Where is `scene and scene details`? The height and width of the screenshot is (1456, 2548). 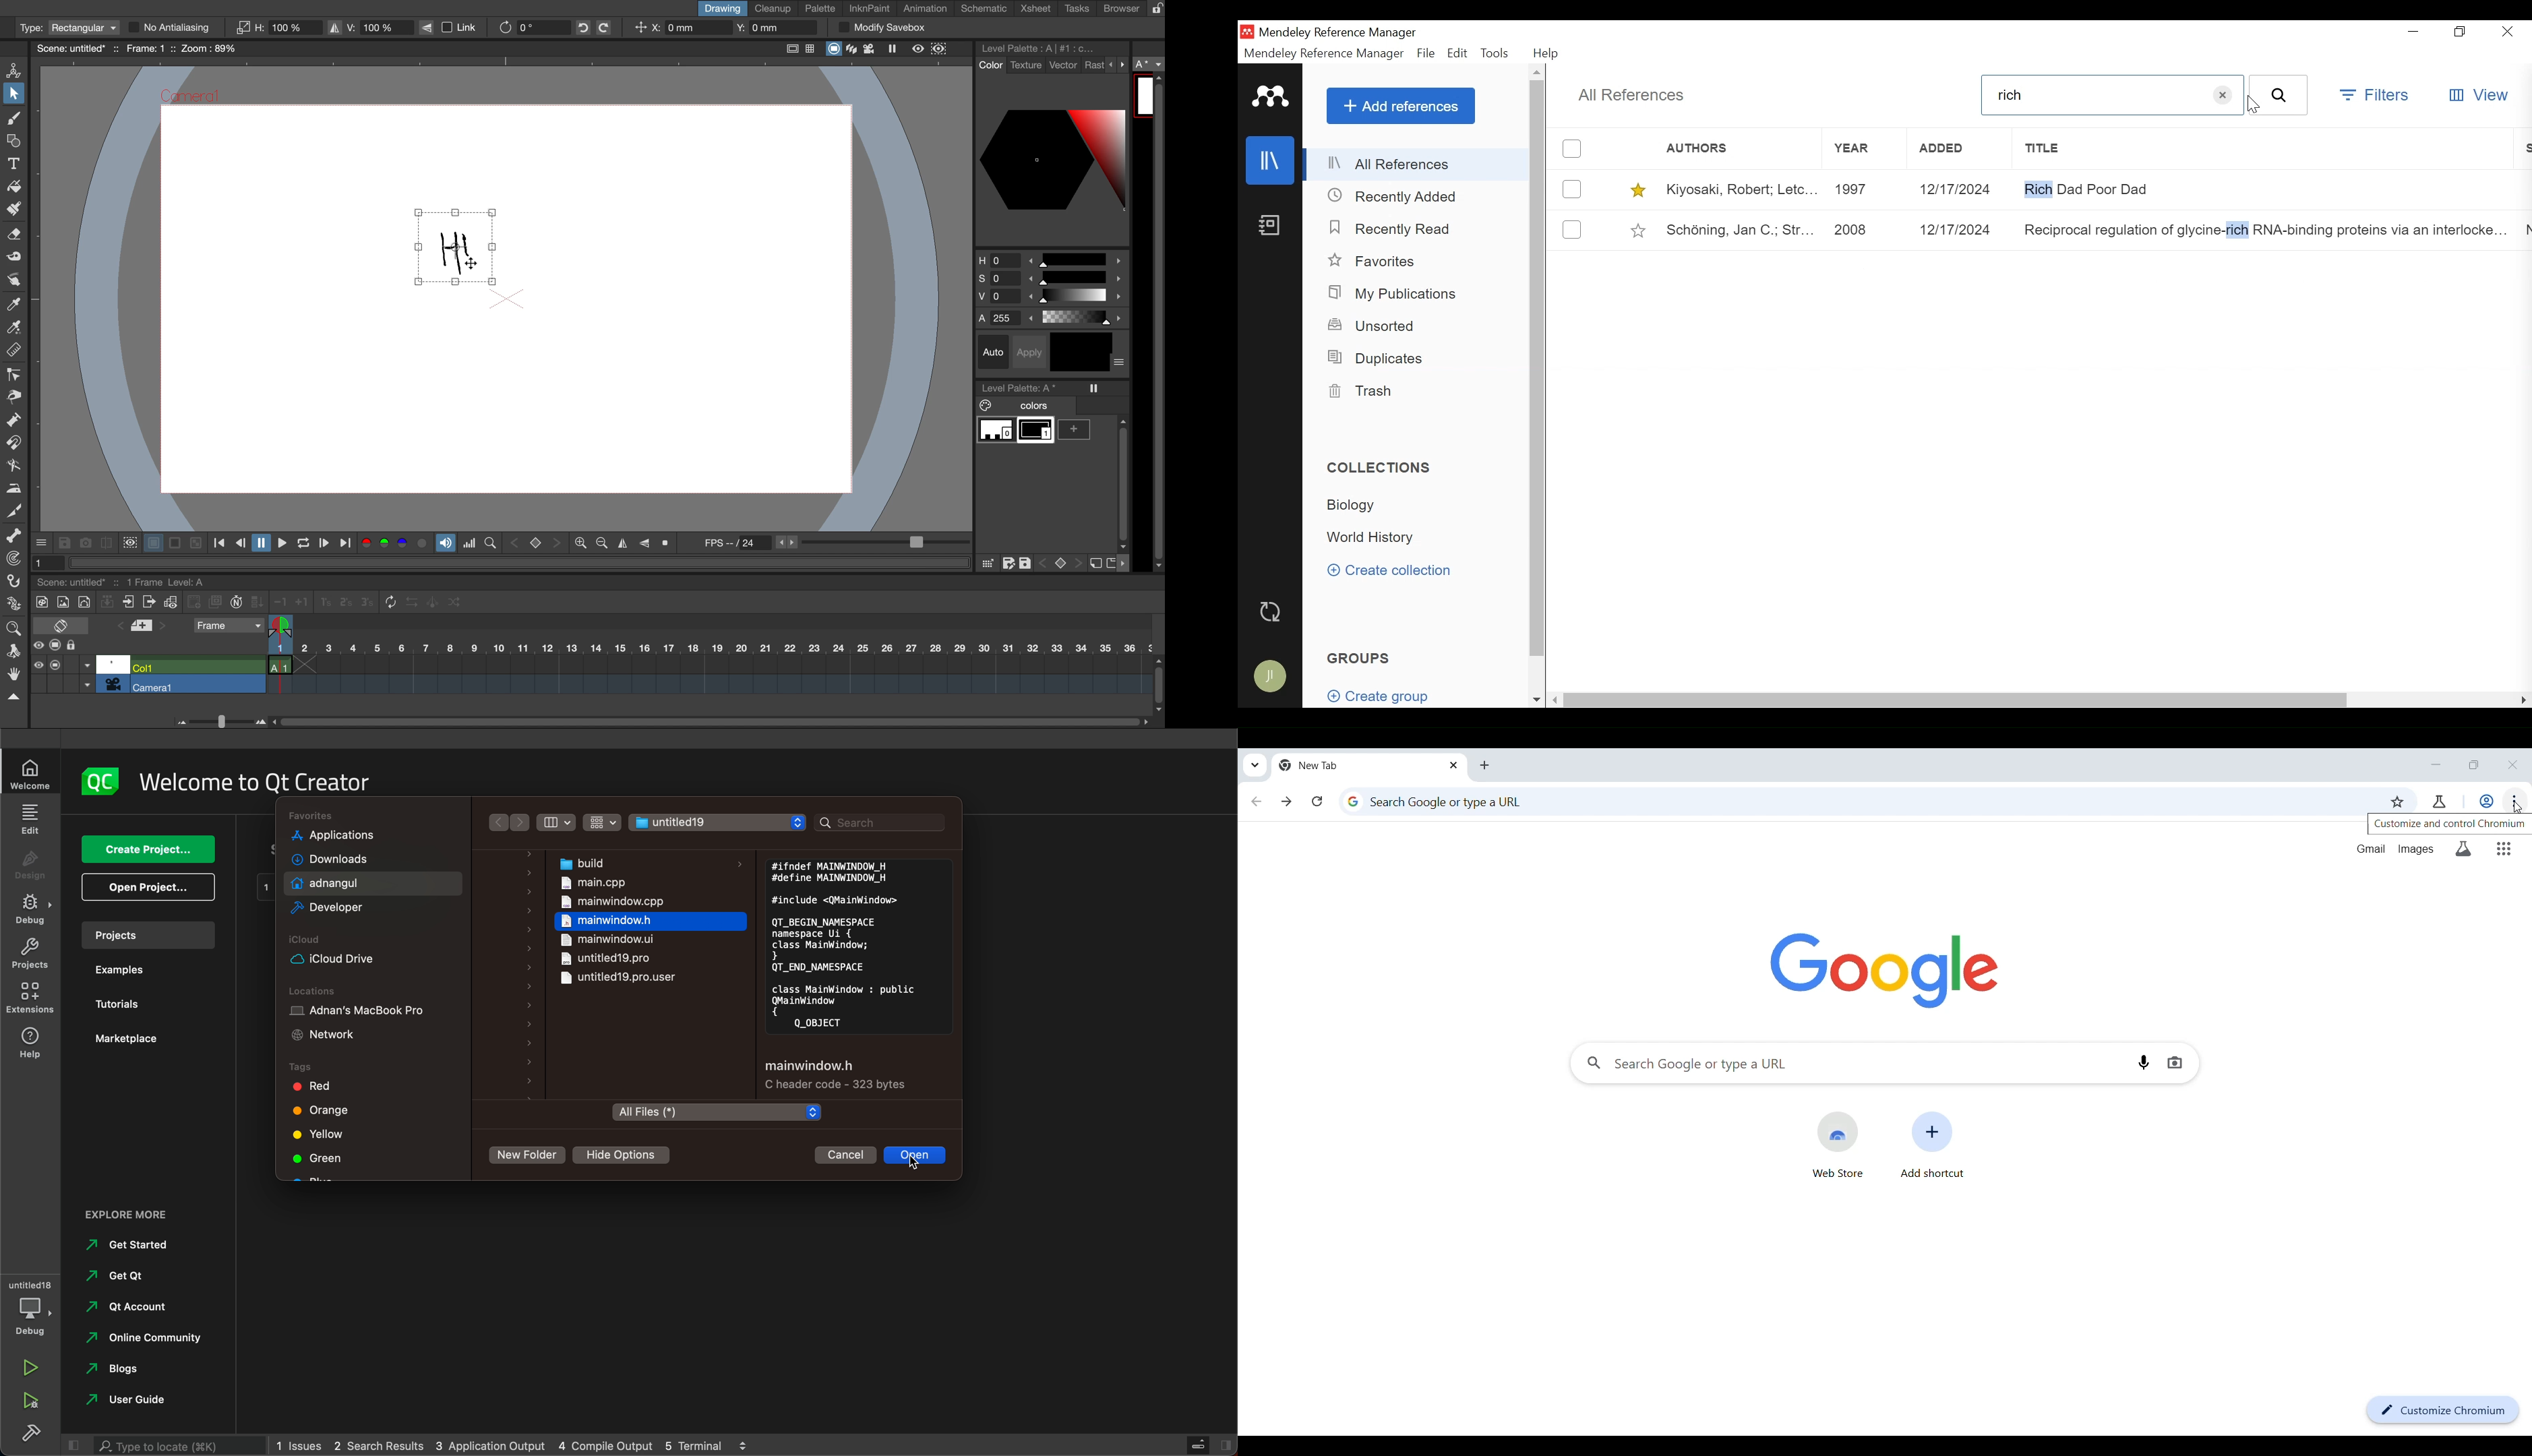 scene and scene details is located at coordinates (133, 580).